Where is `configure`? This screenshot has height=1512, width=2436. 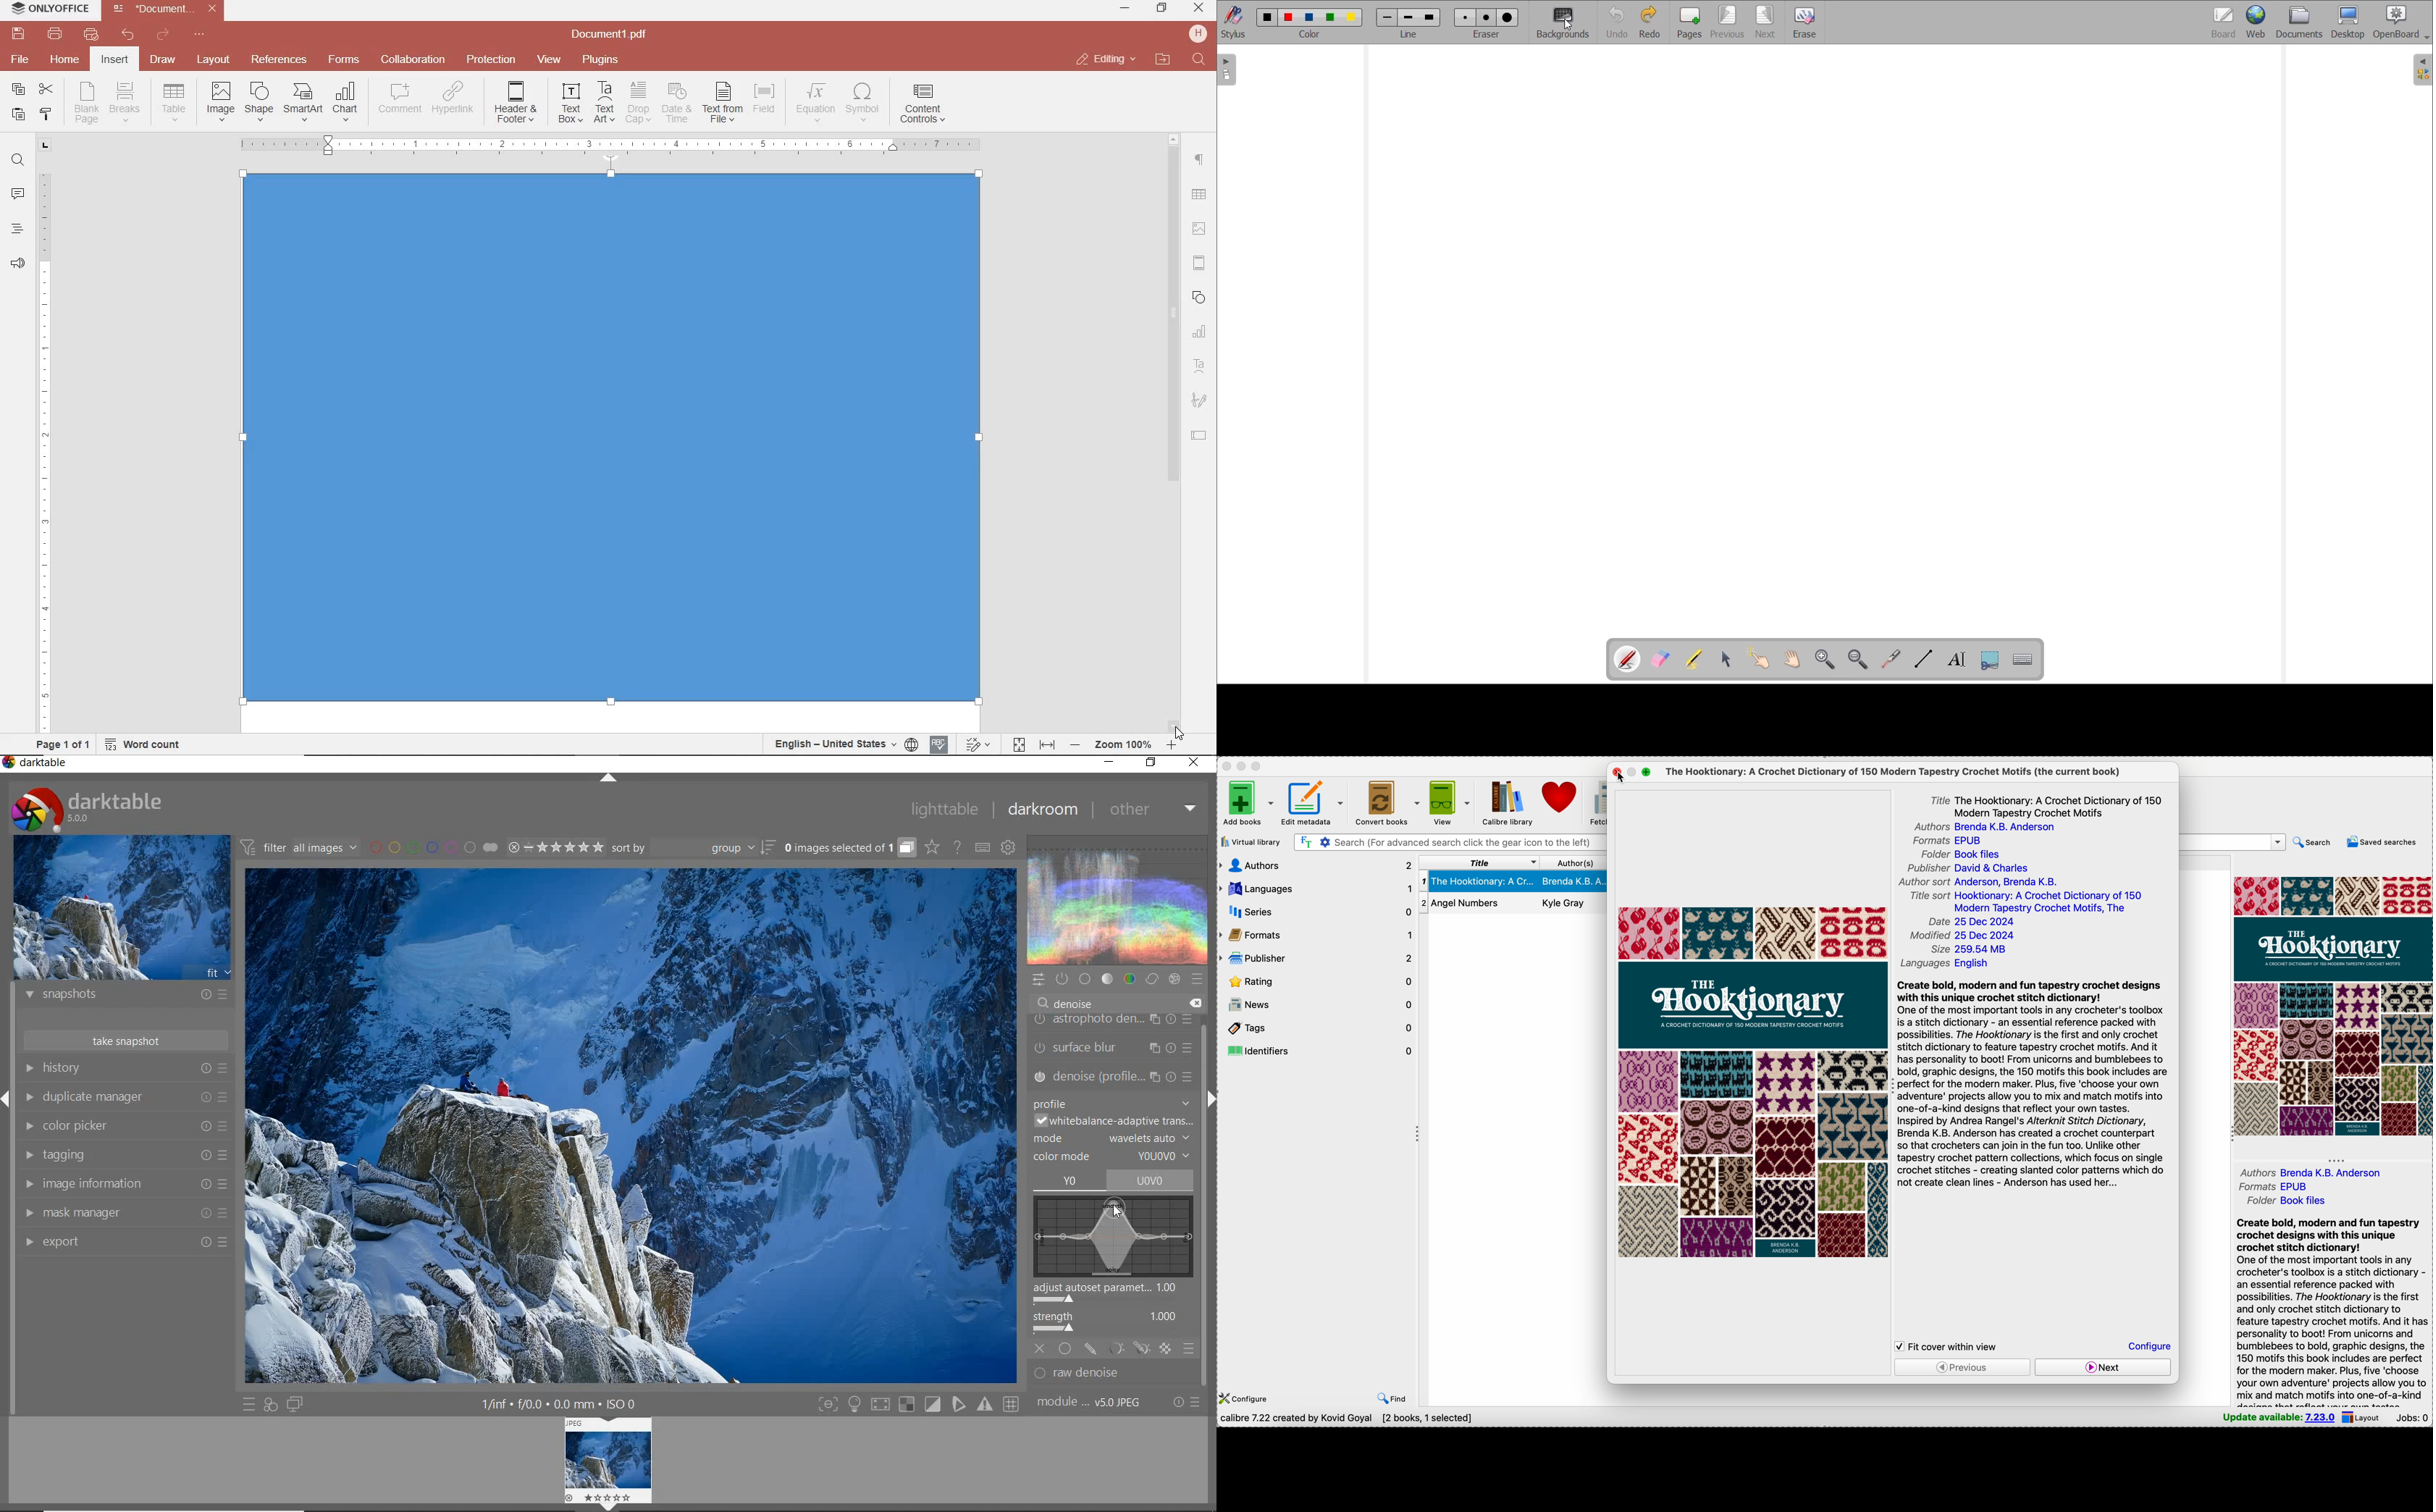 configure is located at coordinates (1247, 1399).